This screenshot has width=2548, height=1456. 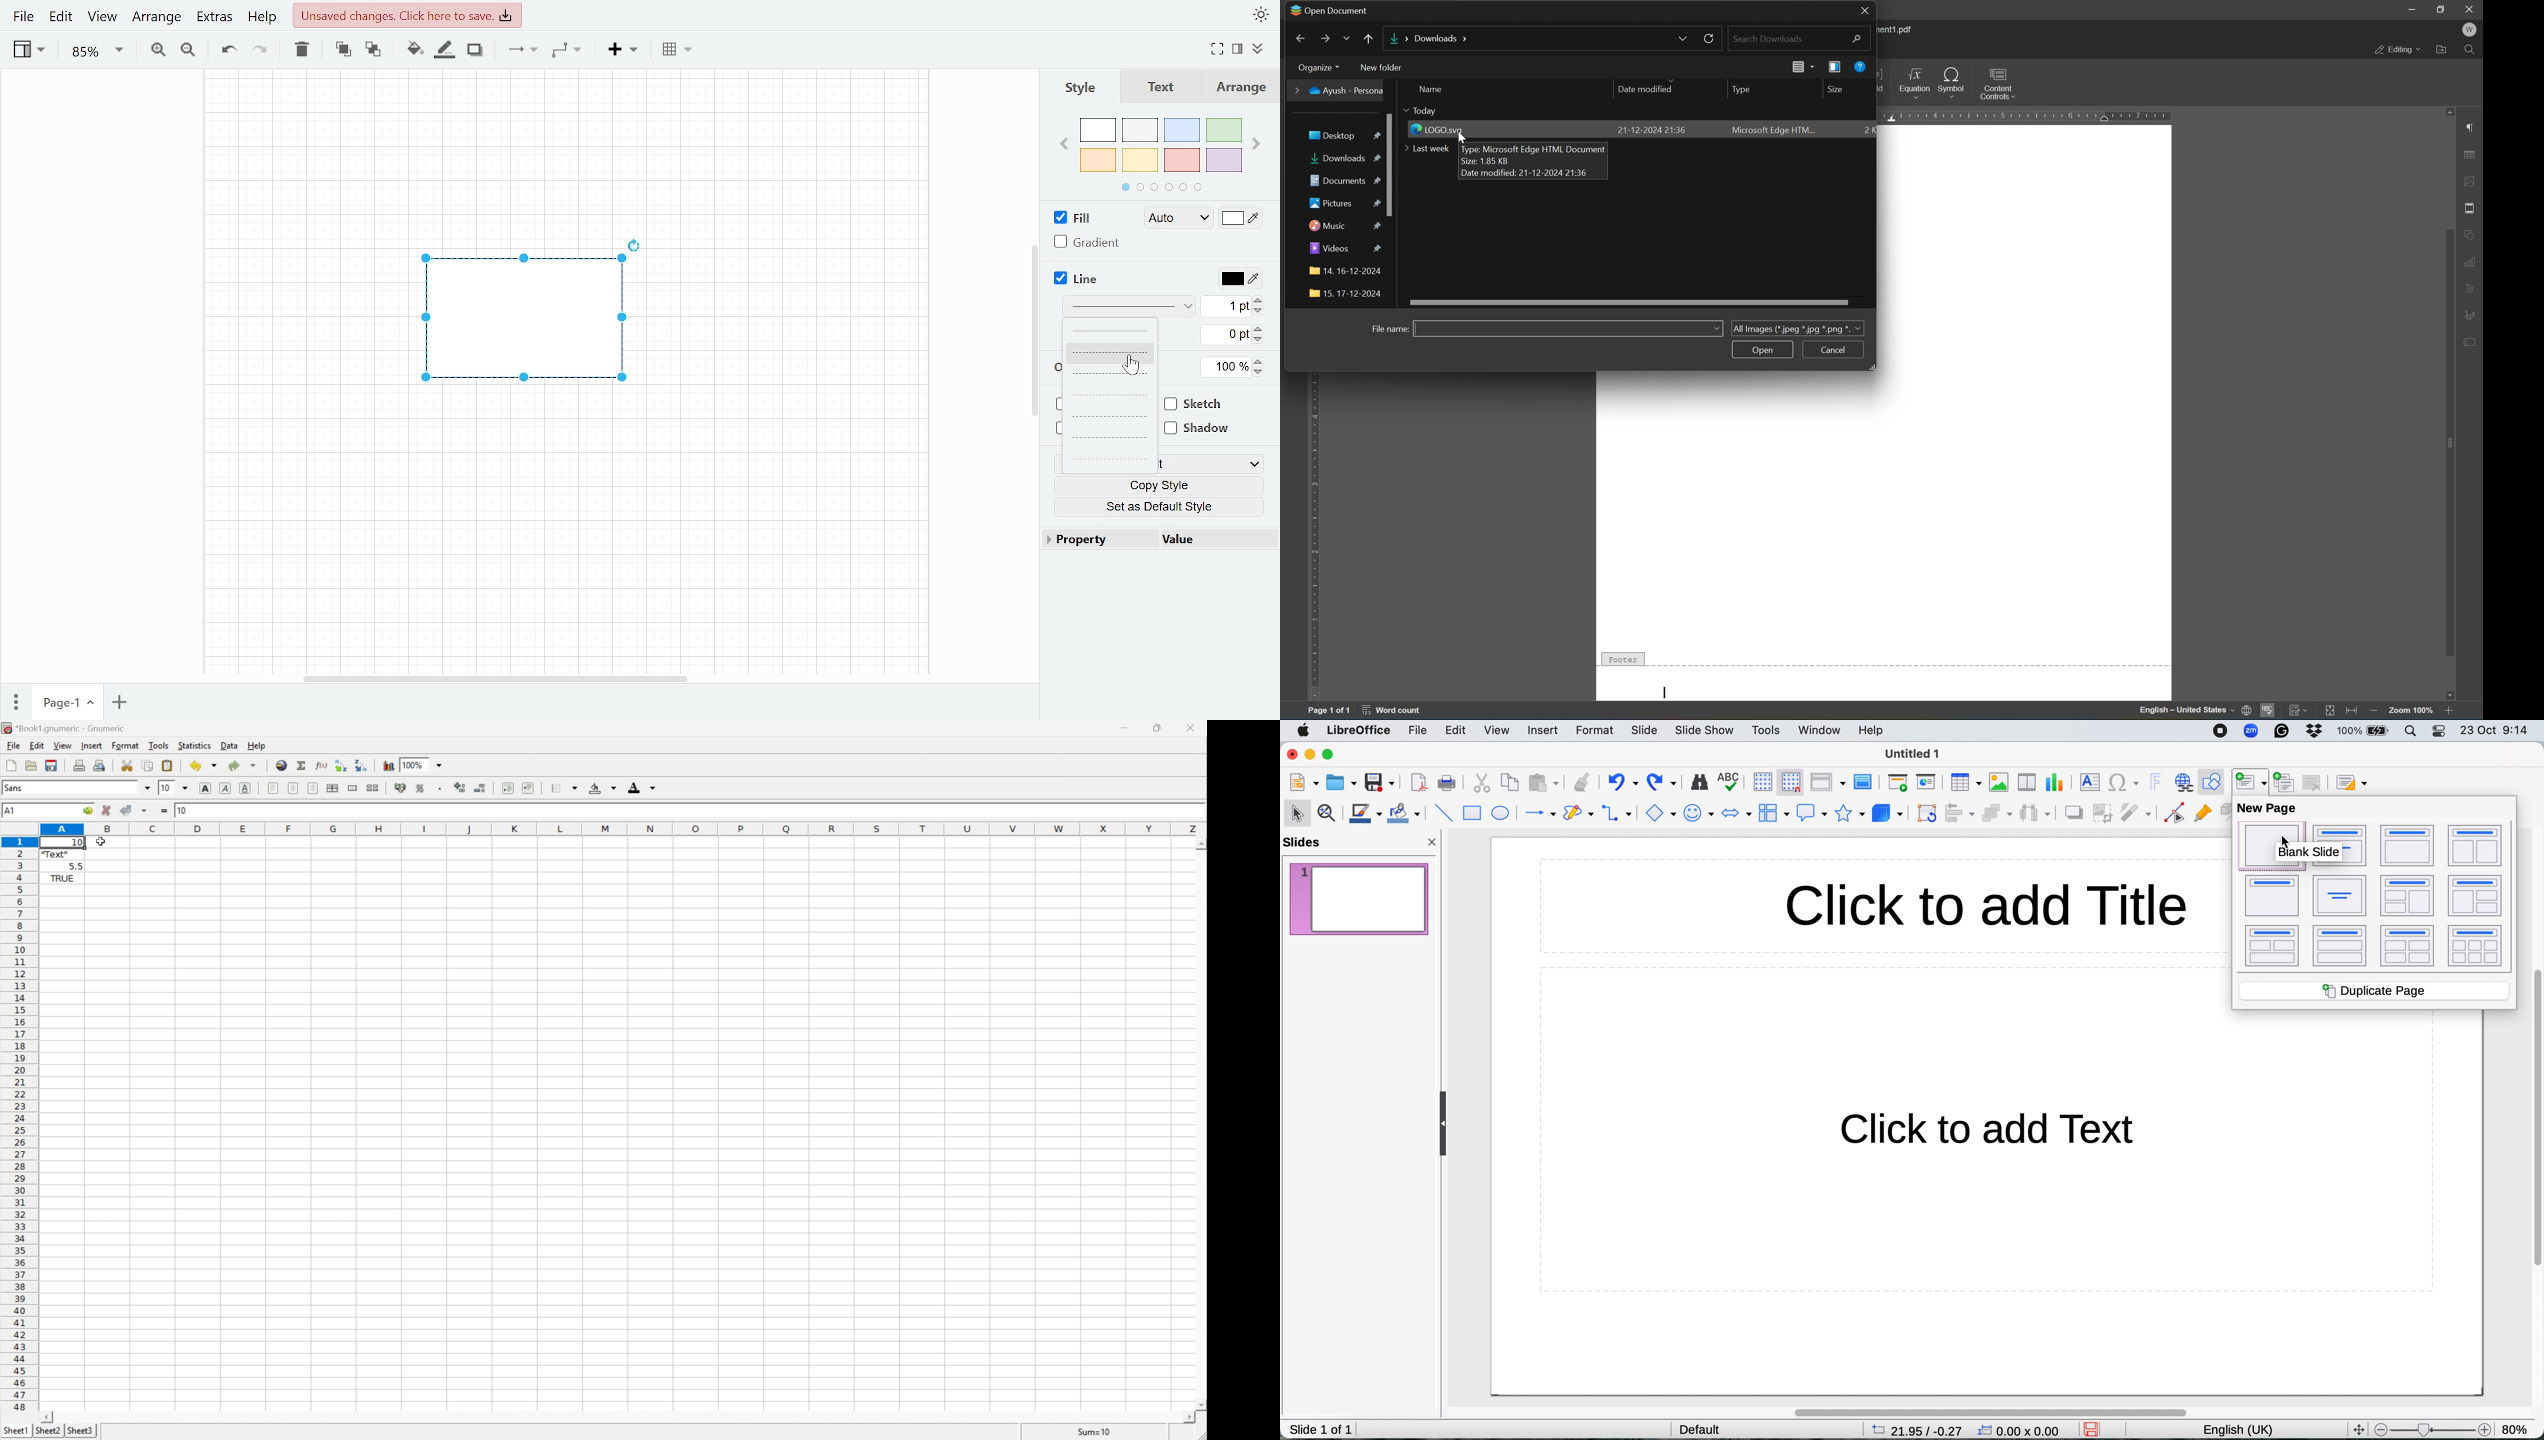 What do you see at coordinates (2053, 783) in the screenshot?
I see `insert chart` at bounding box center [2053, 783].